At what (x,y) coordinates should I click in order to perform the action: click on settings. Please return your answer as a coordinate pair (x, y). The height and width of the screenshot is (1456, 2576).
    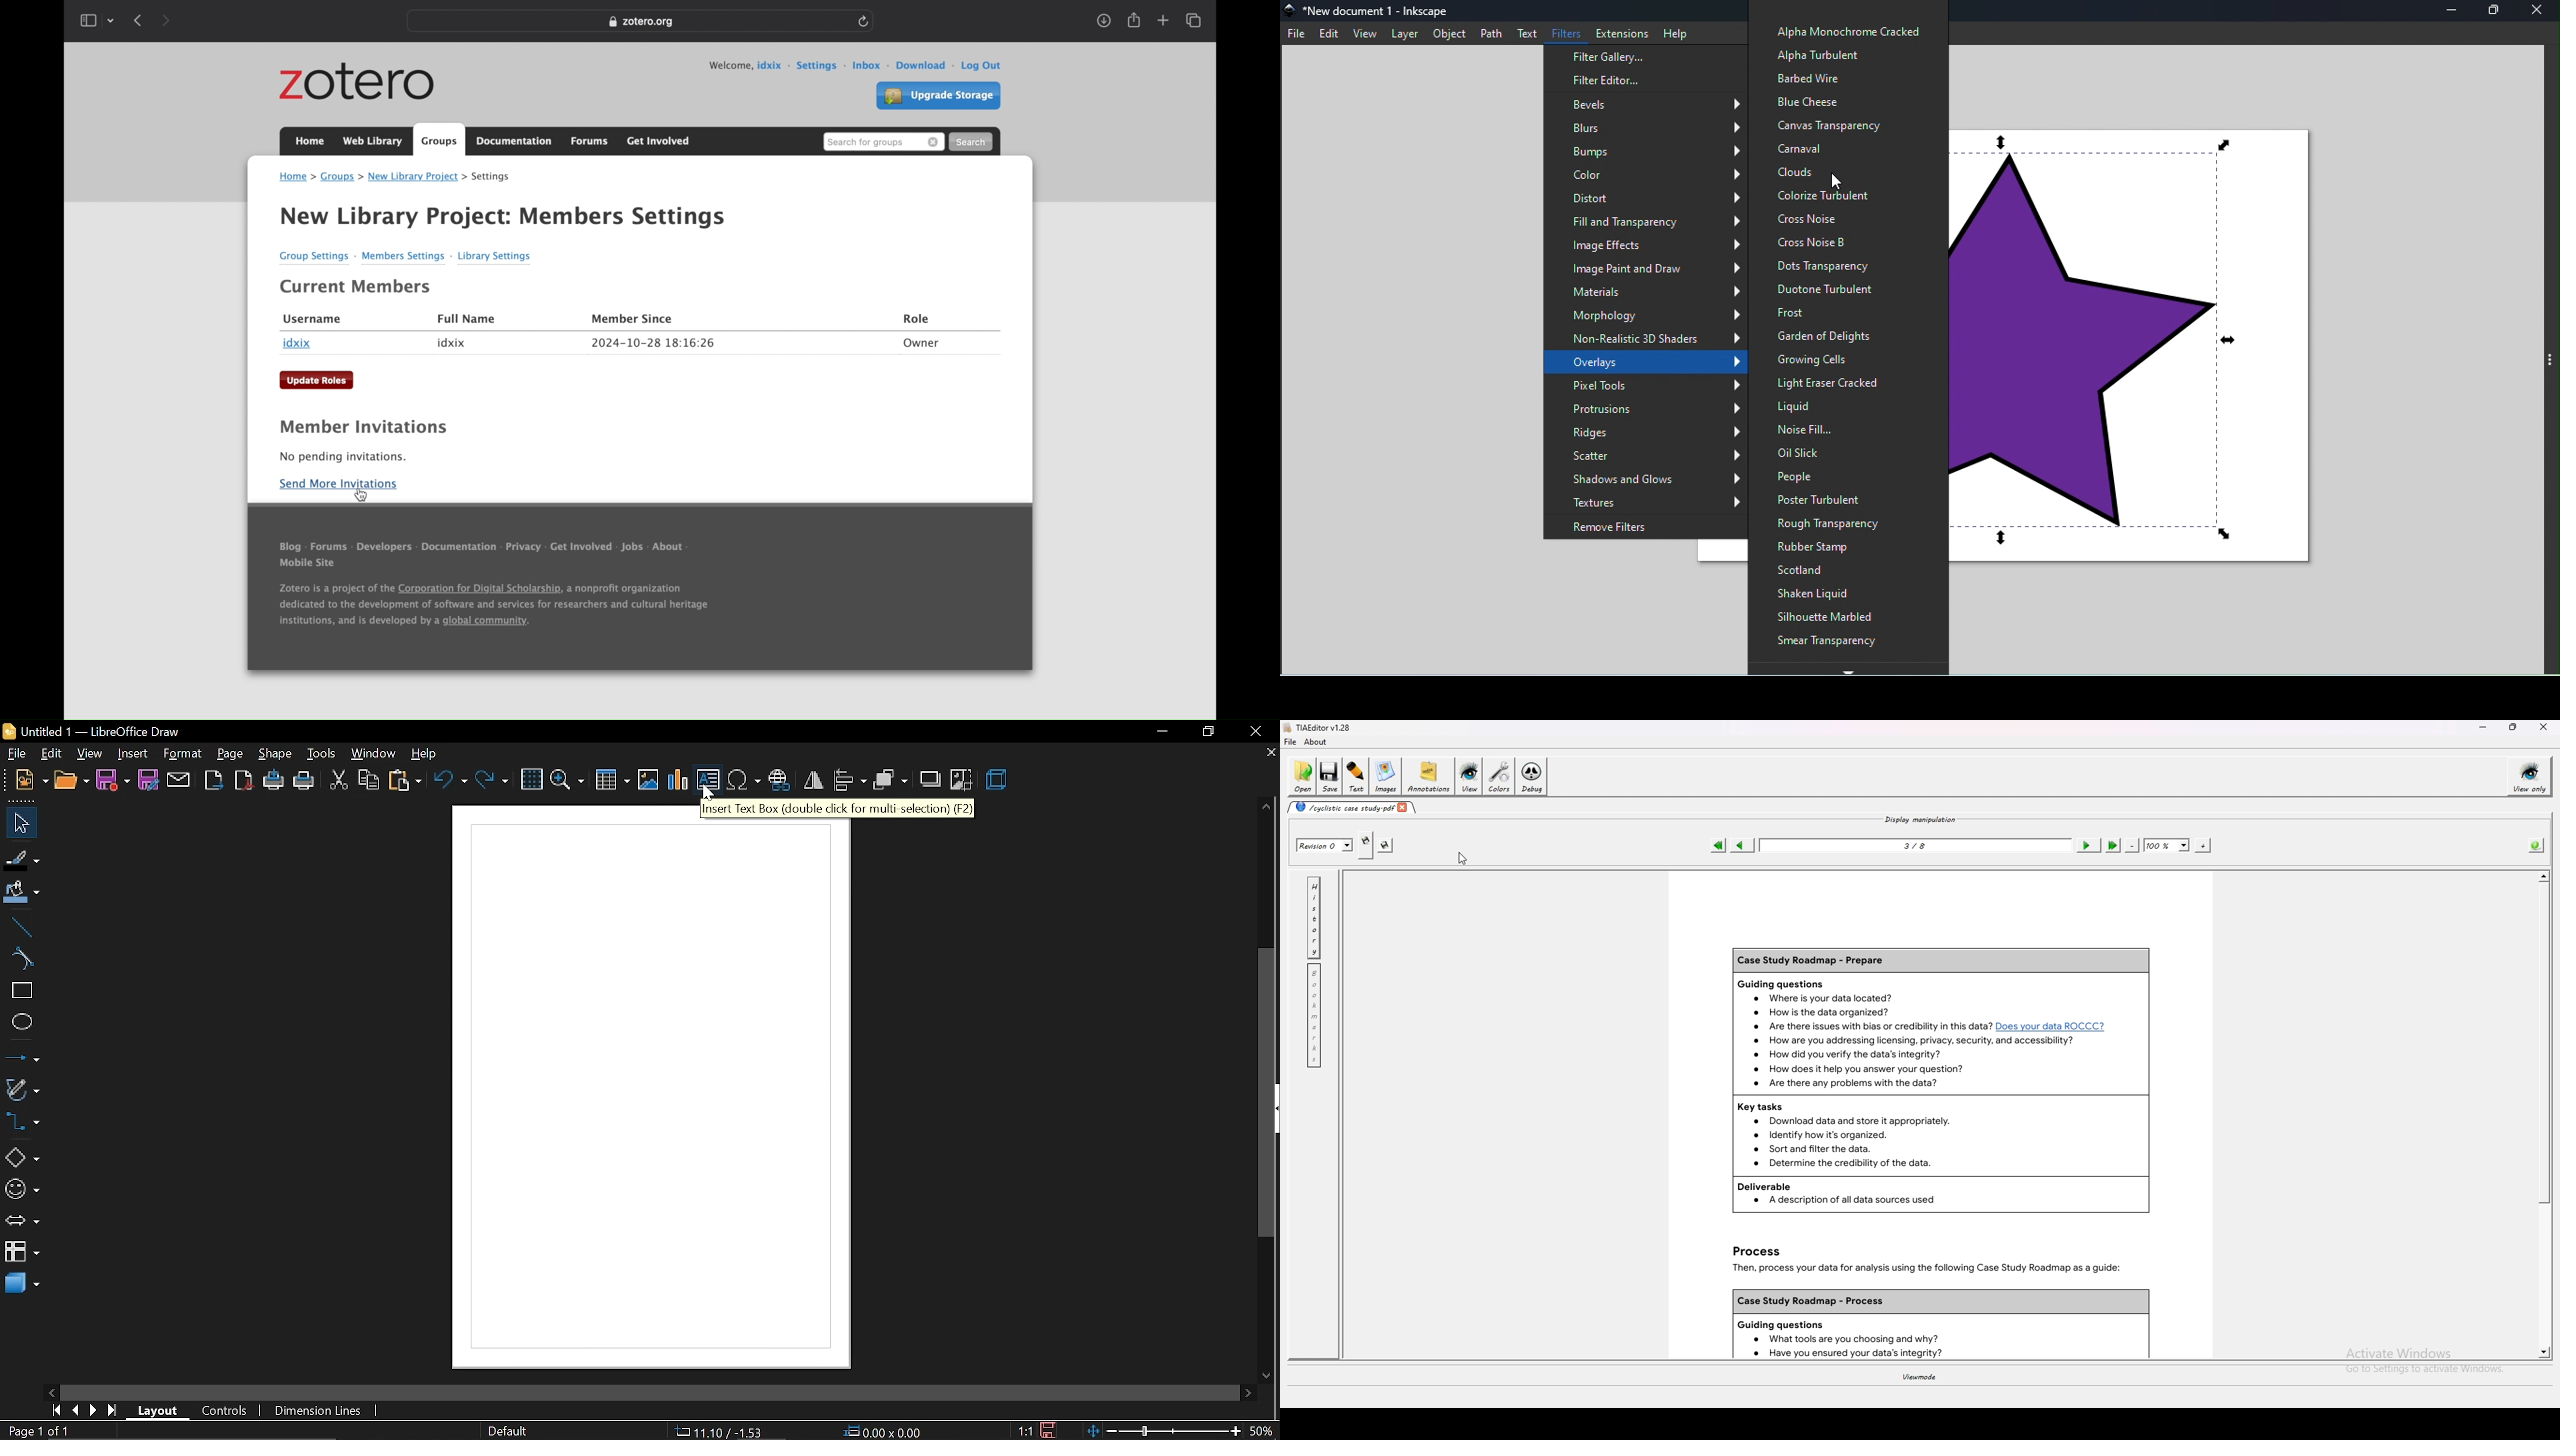
    Looking at the image, I should click on (821, 65).